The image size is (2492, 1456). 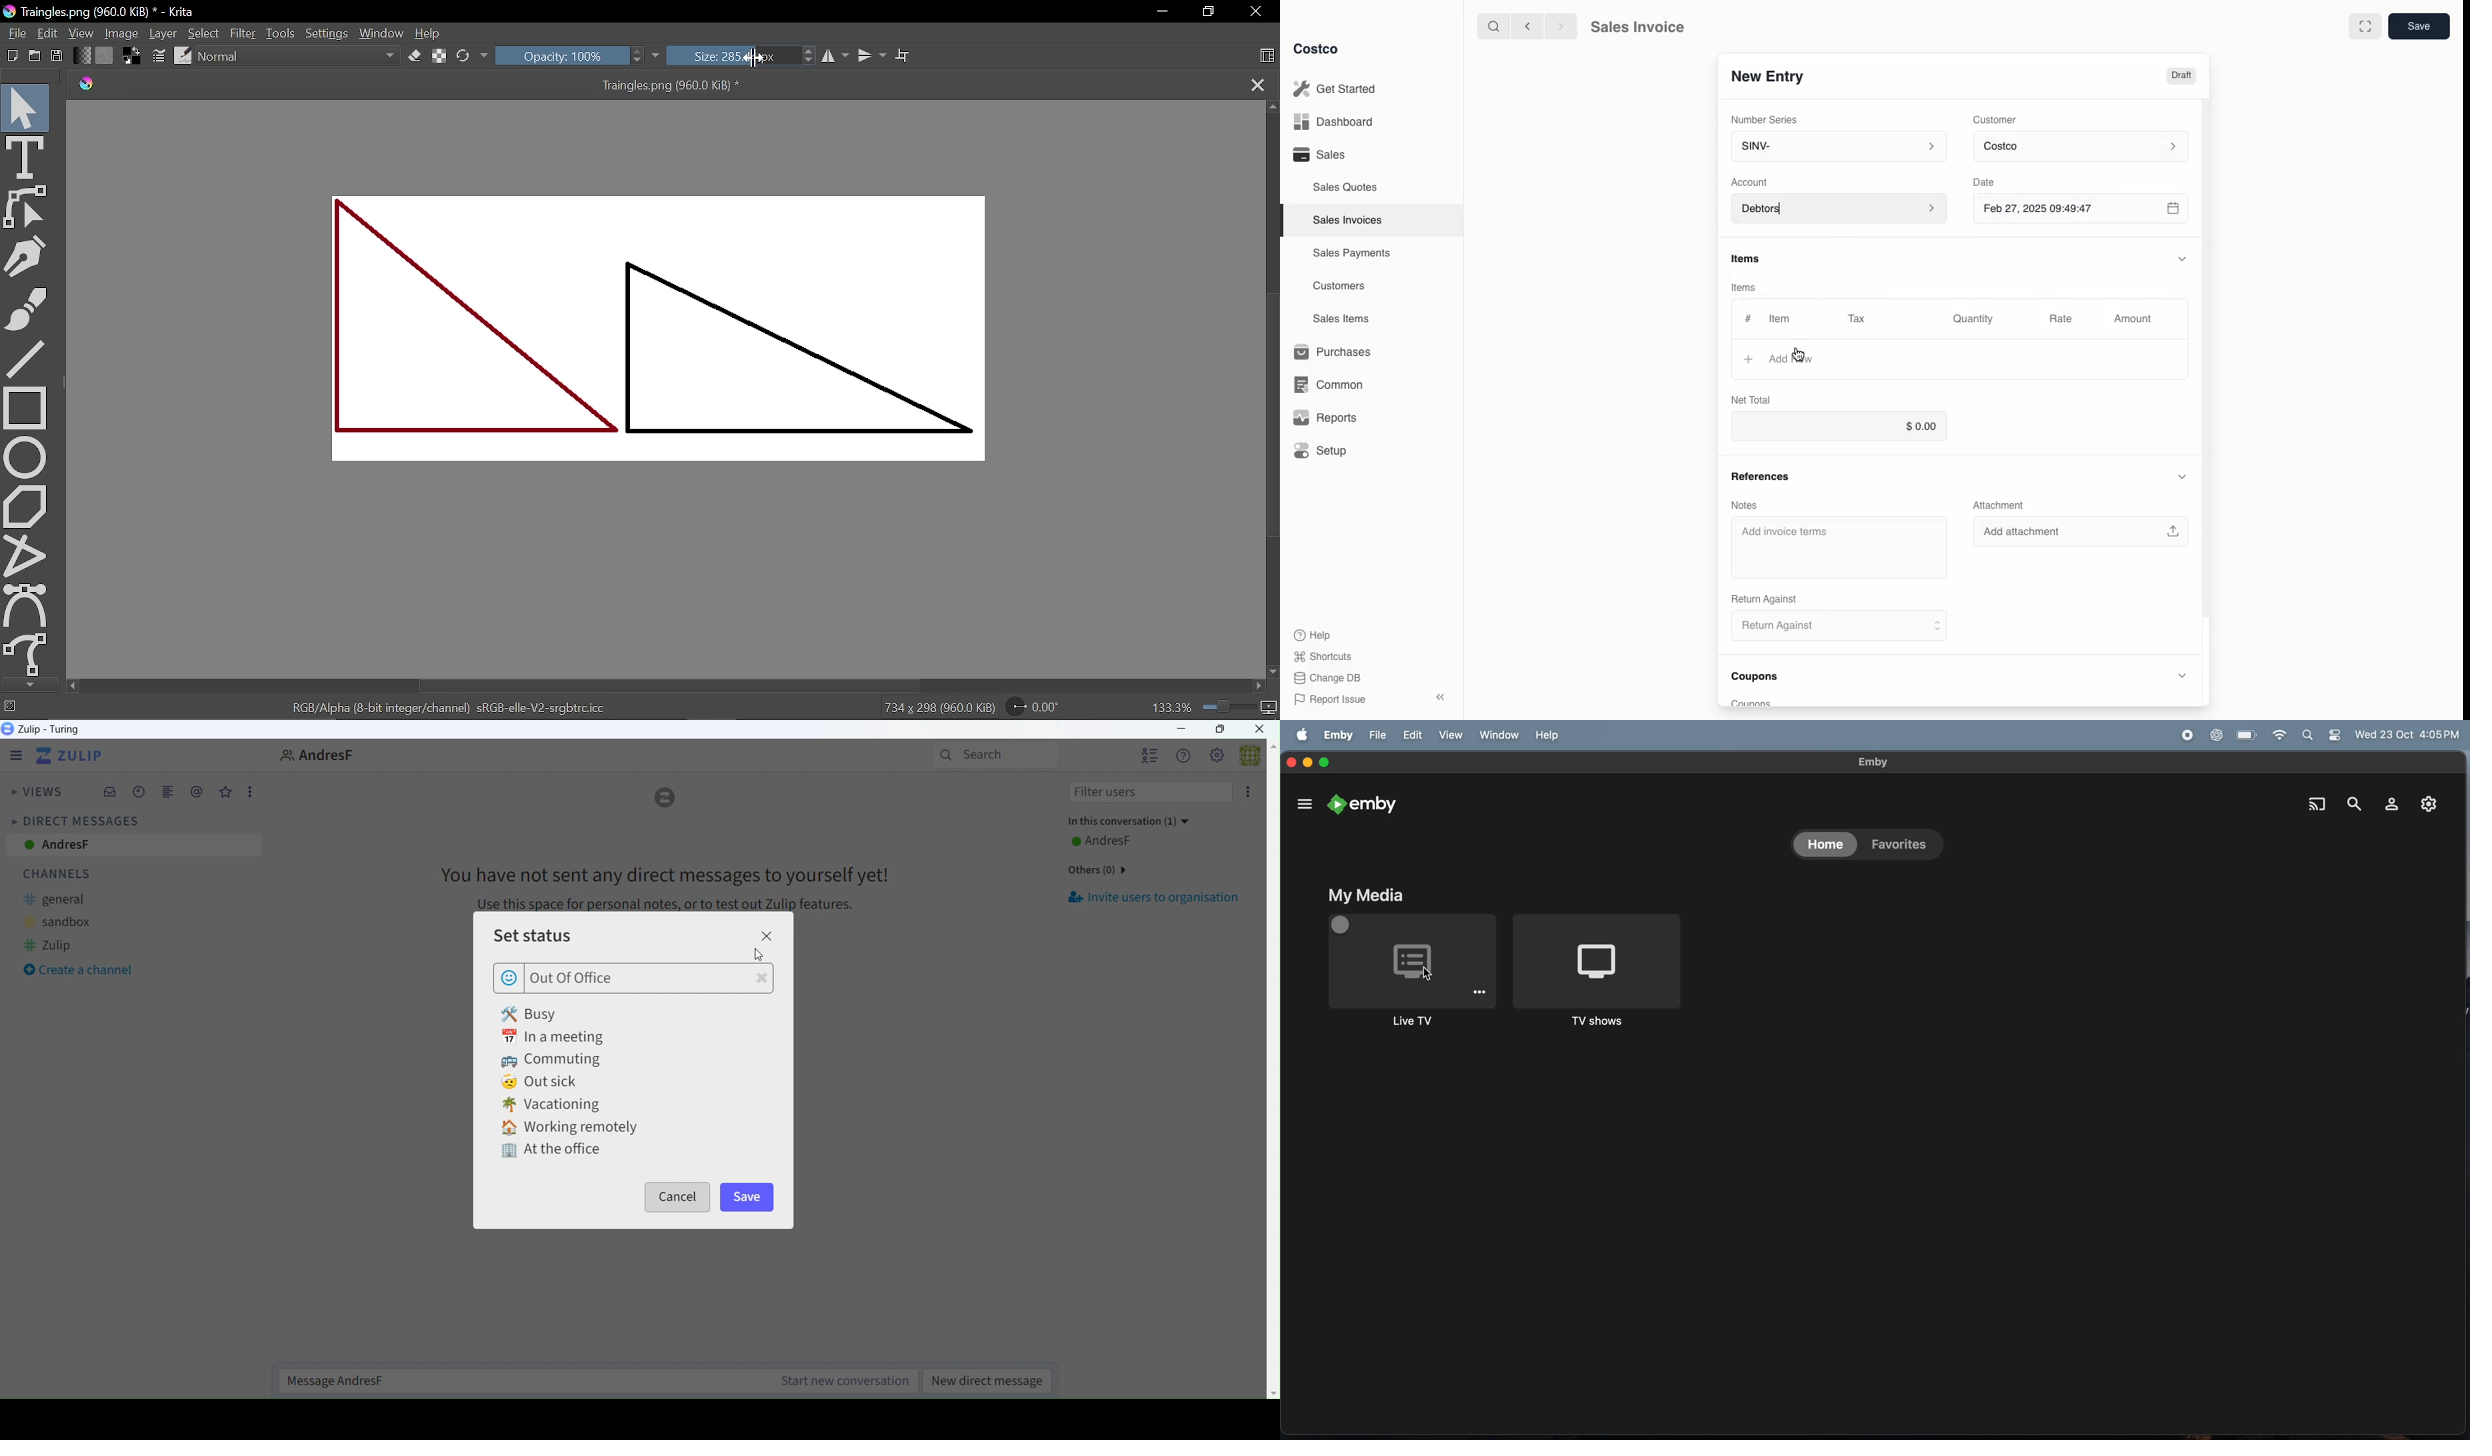 What do you see at coordinates (1744, 505) in the screenshot?
I see `Notes` at bounding box center [1744, 505].